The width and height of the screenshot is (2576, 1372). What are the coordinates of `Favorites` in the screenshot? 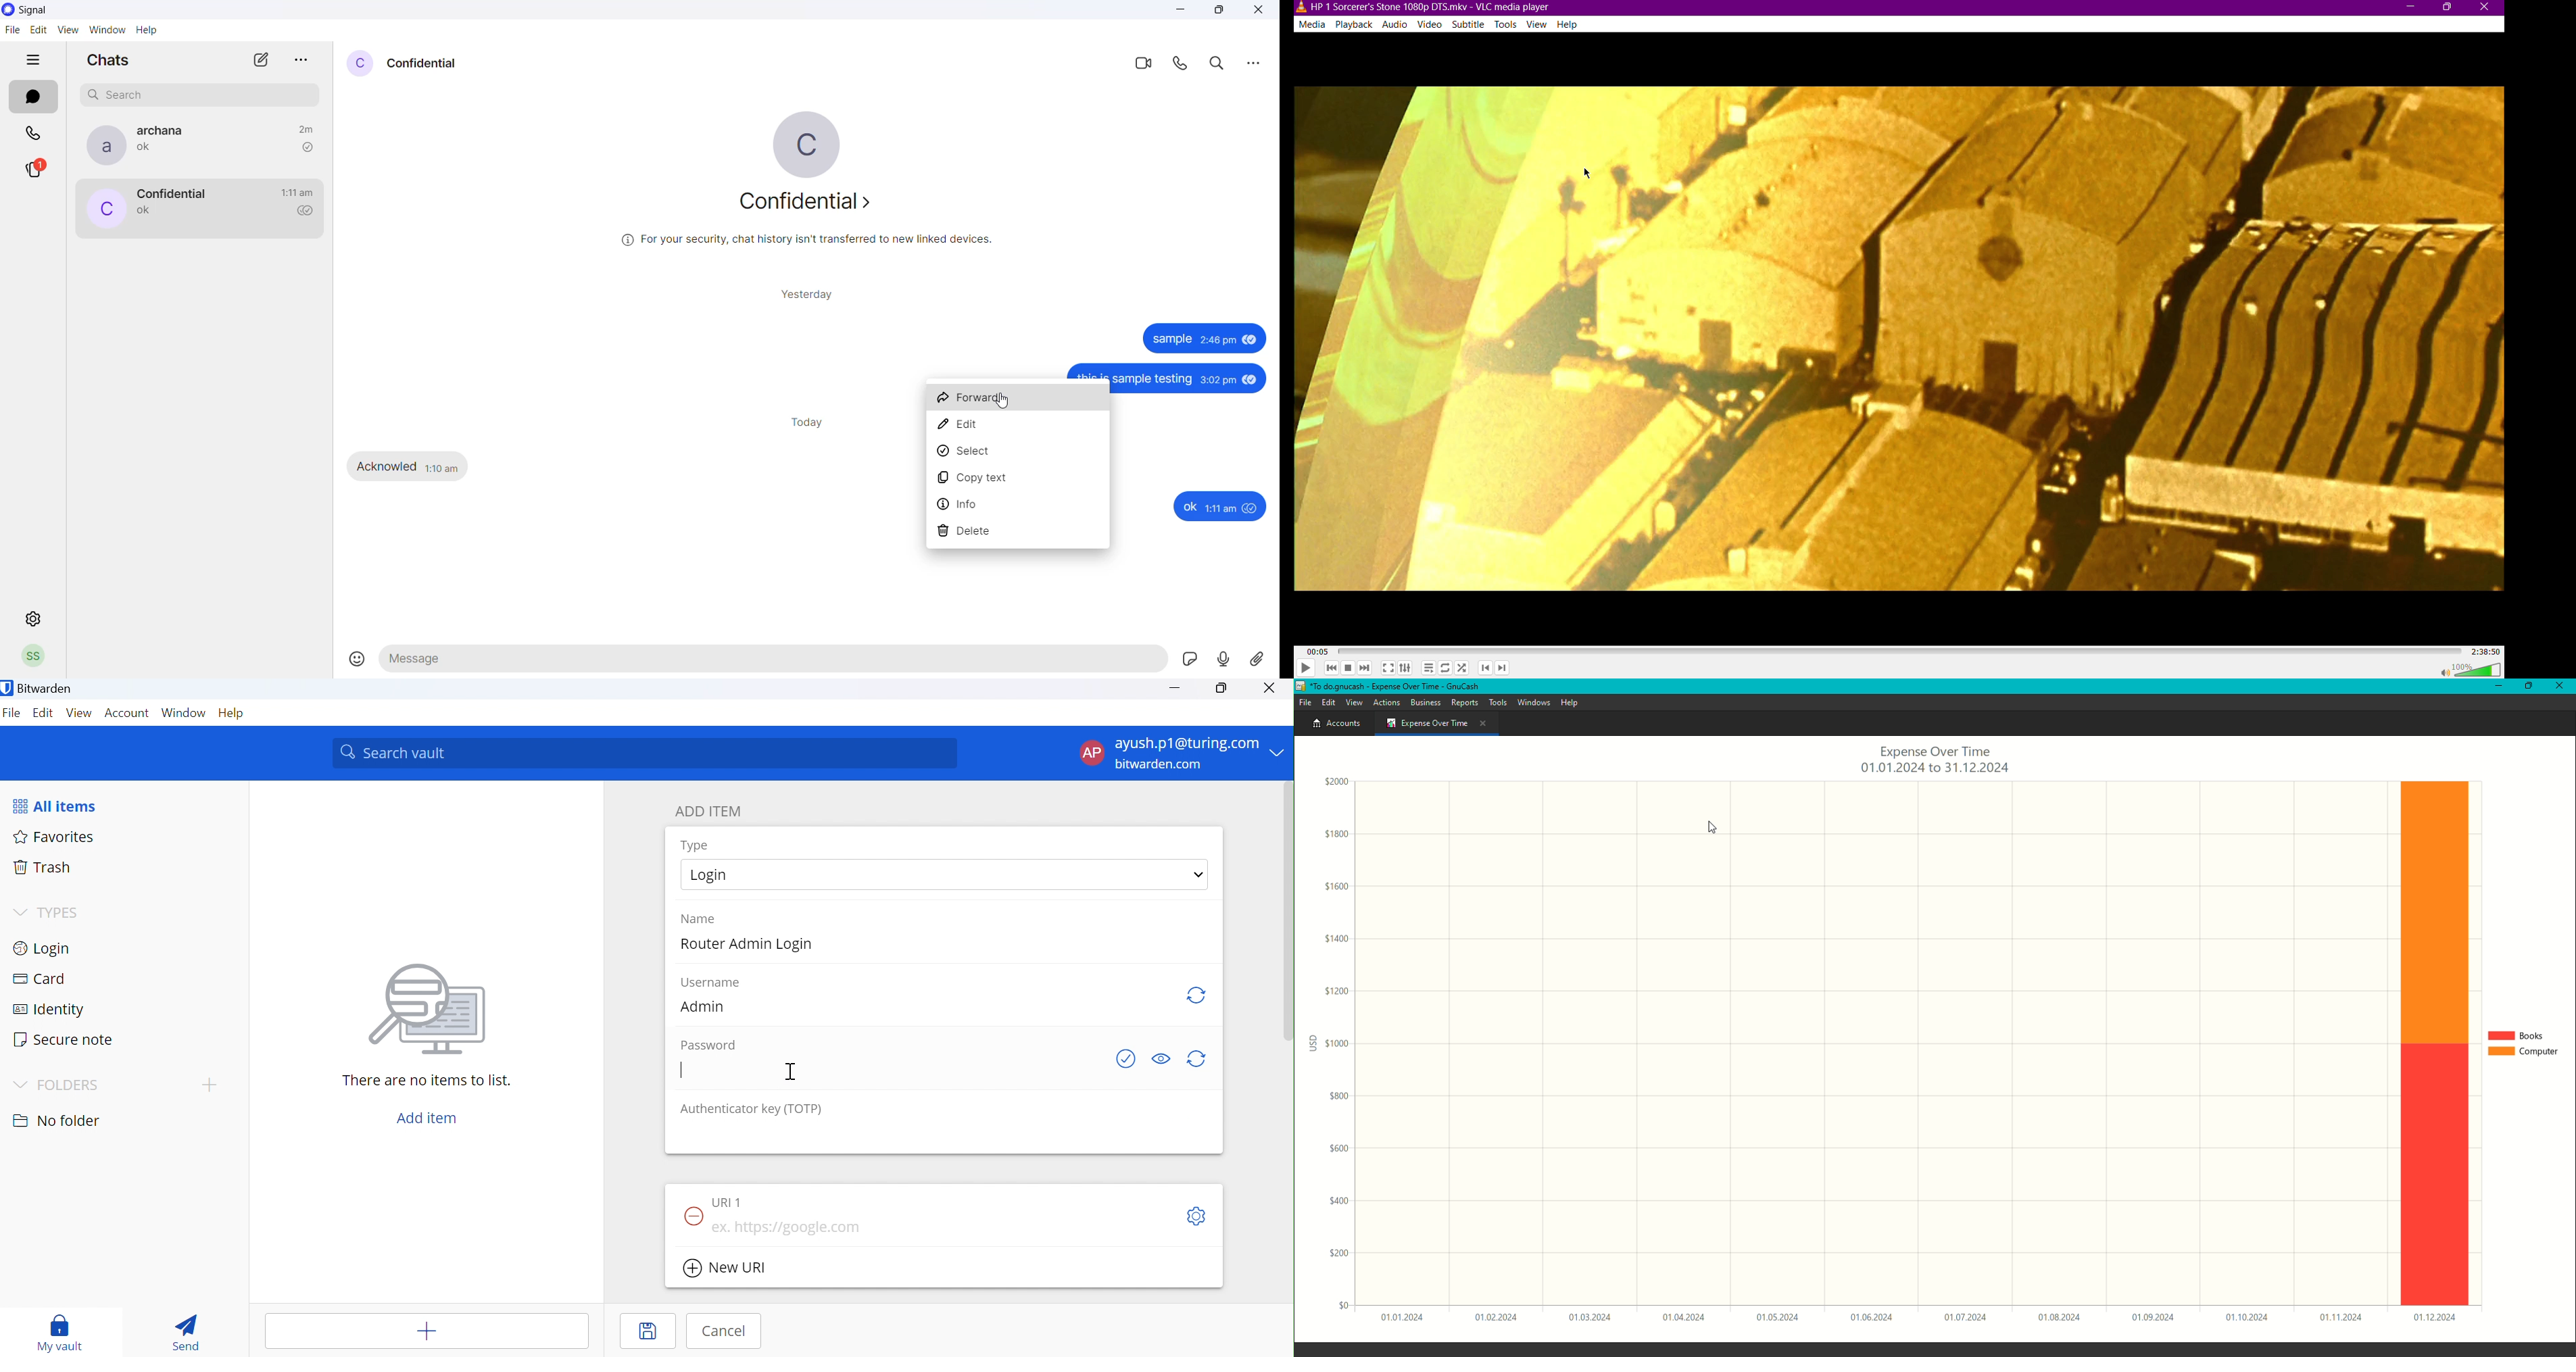 It's located at (55, 836).